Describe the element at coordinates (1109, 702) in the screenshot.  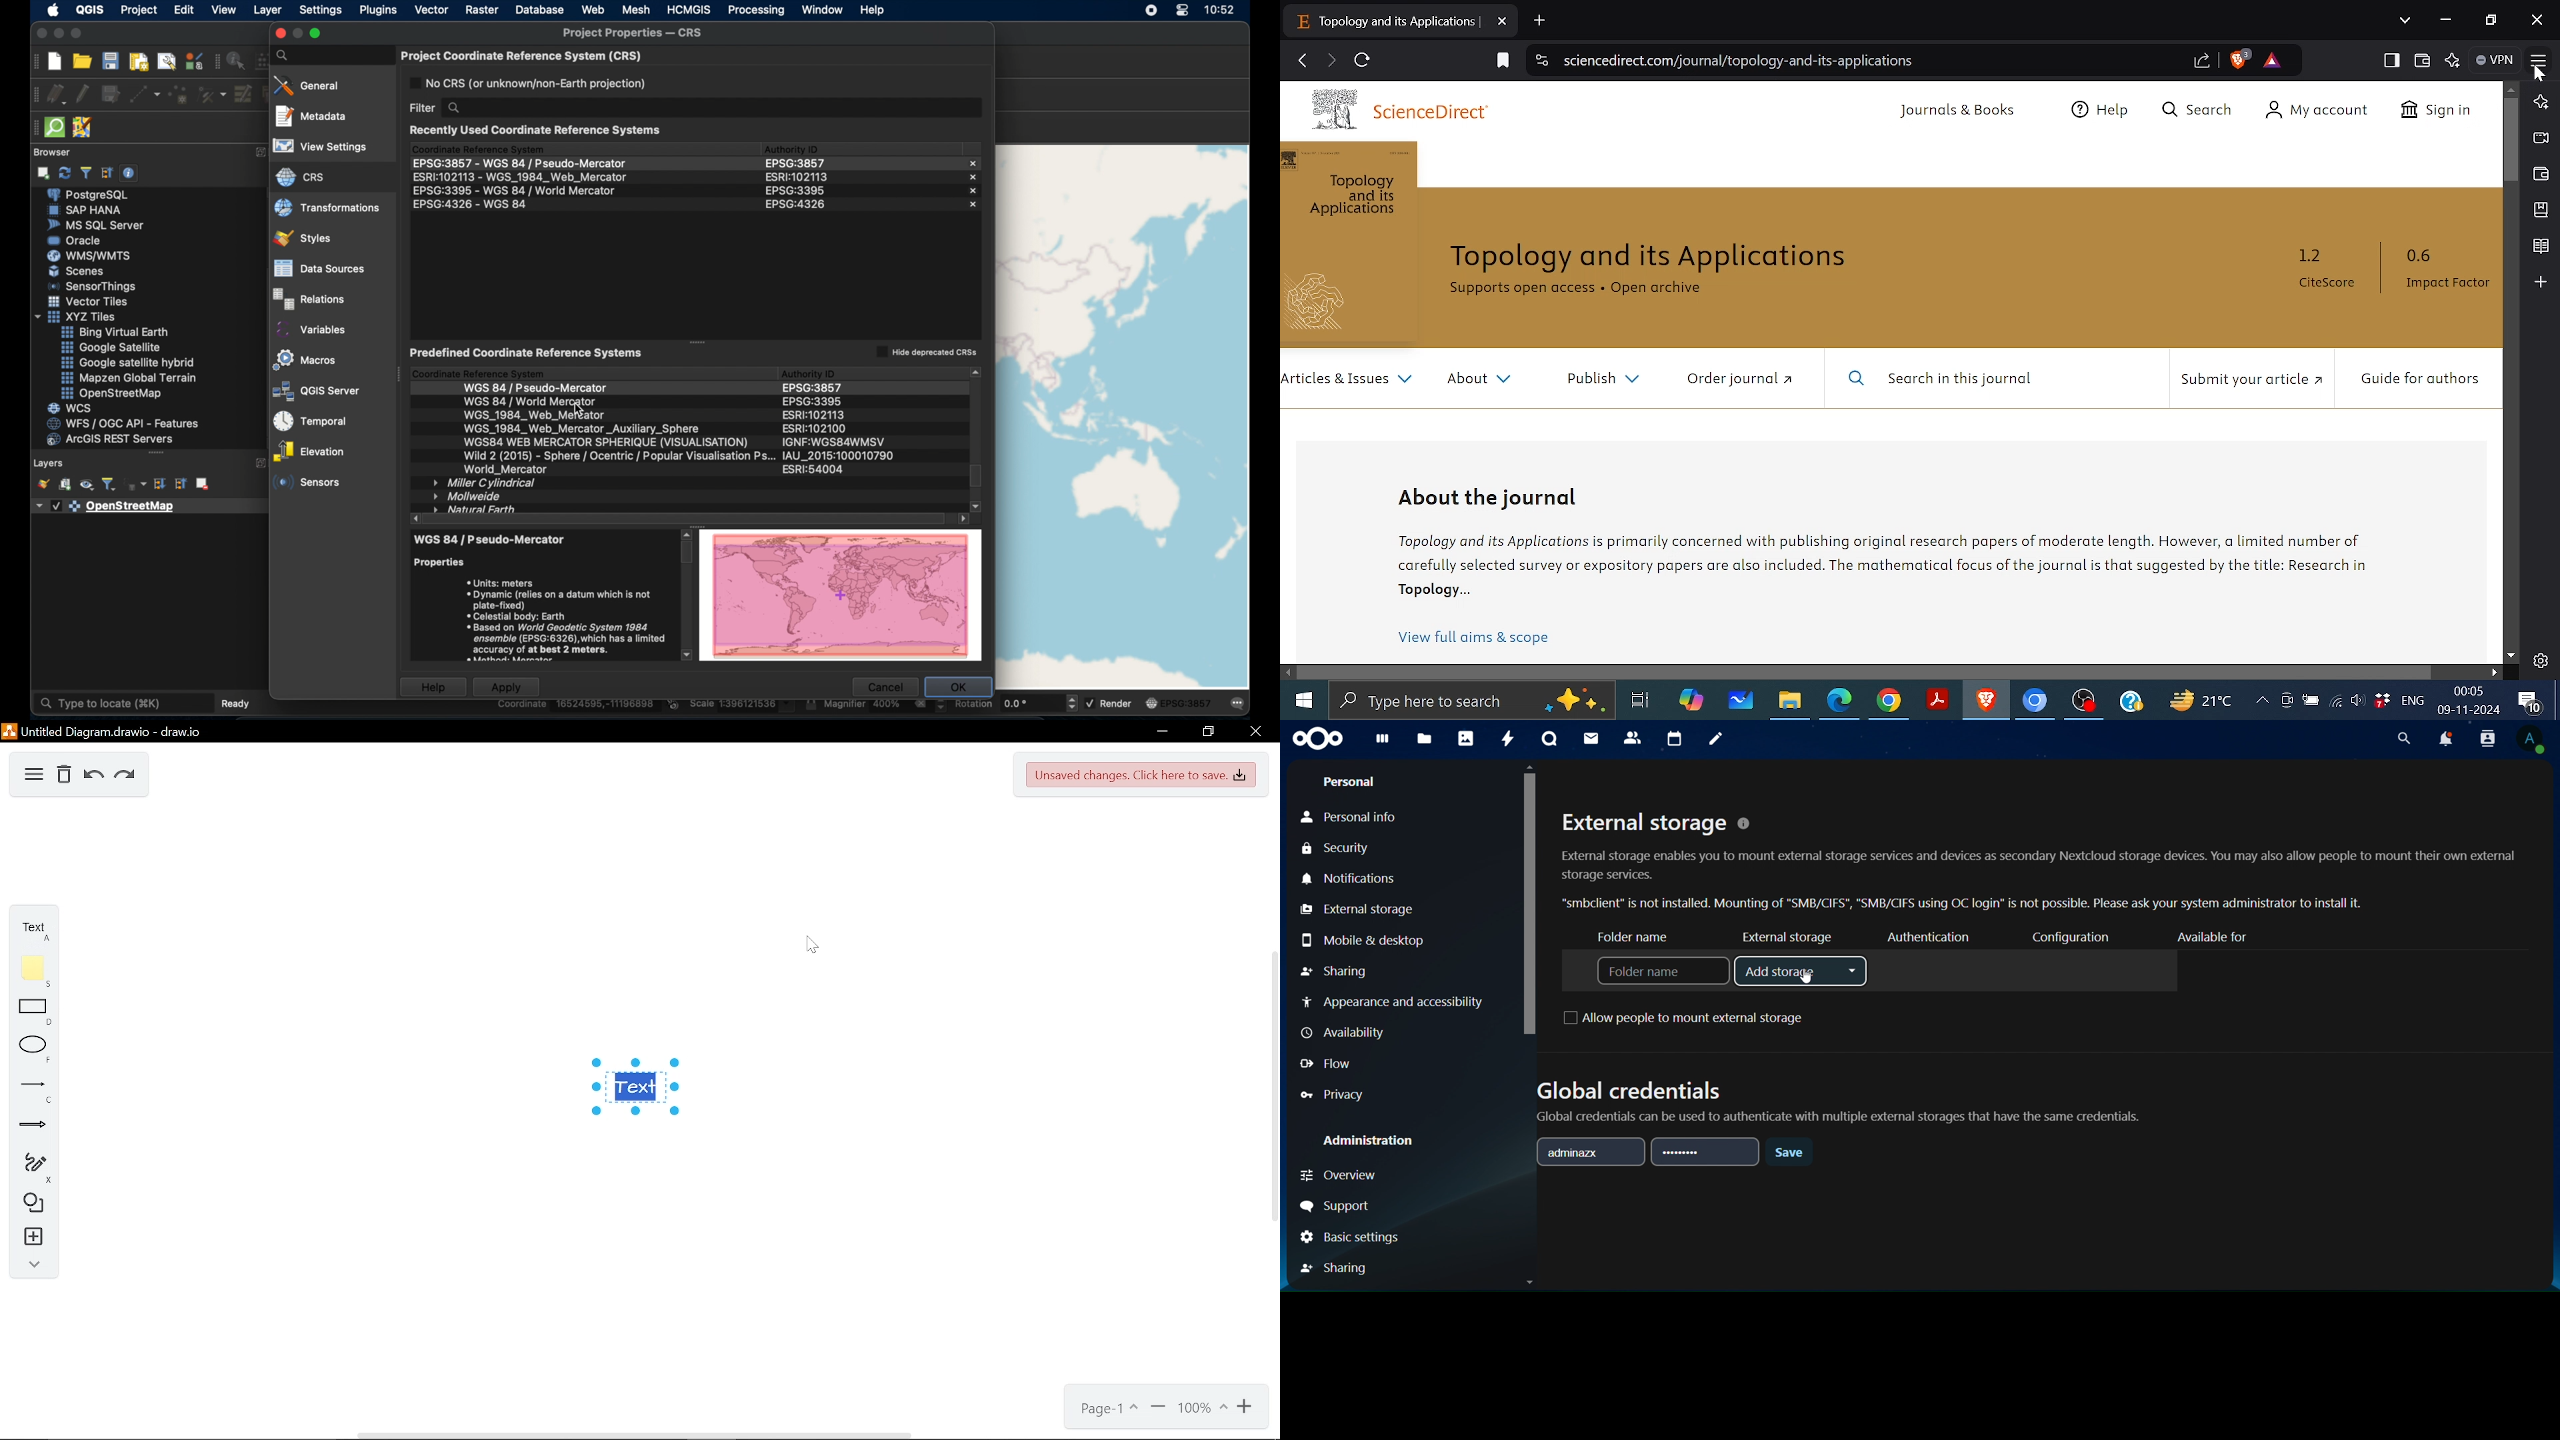
I see `render` at that location.